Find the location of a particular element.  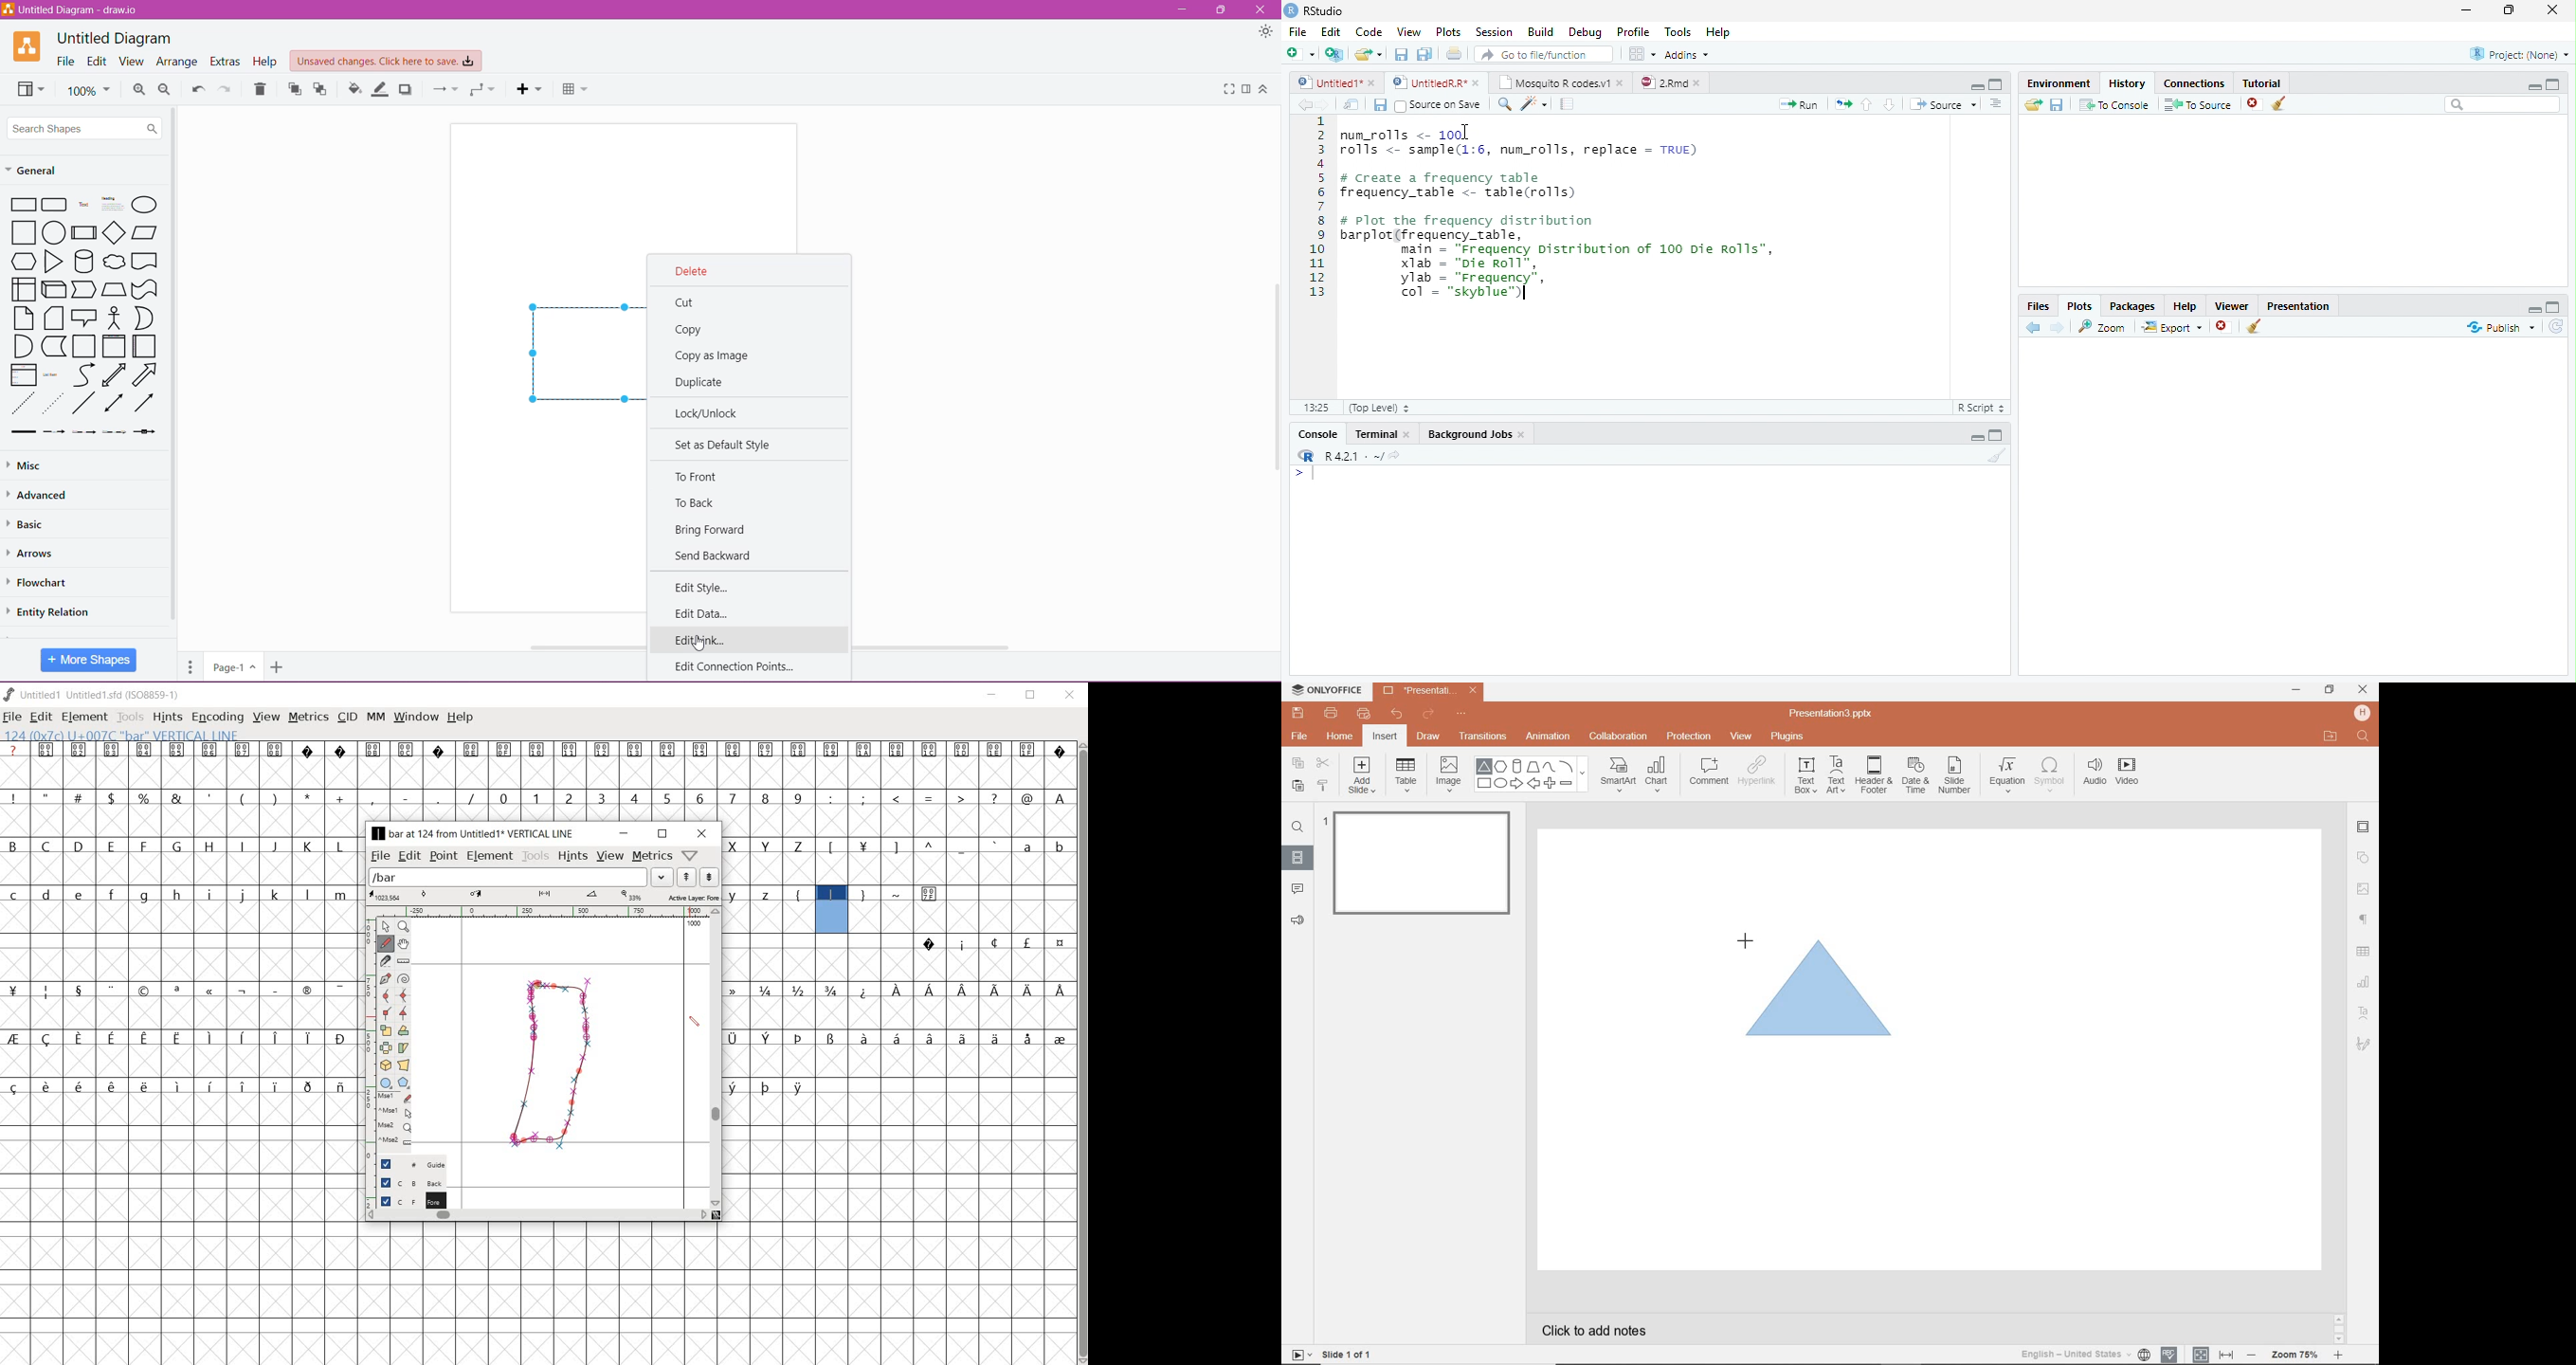

Edit is located at coordinates (1332, 29).